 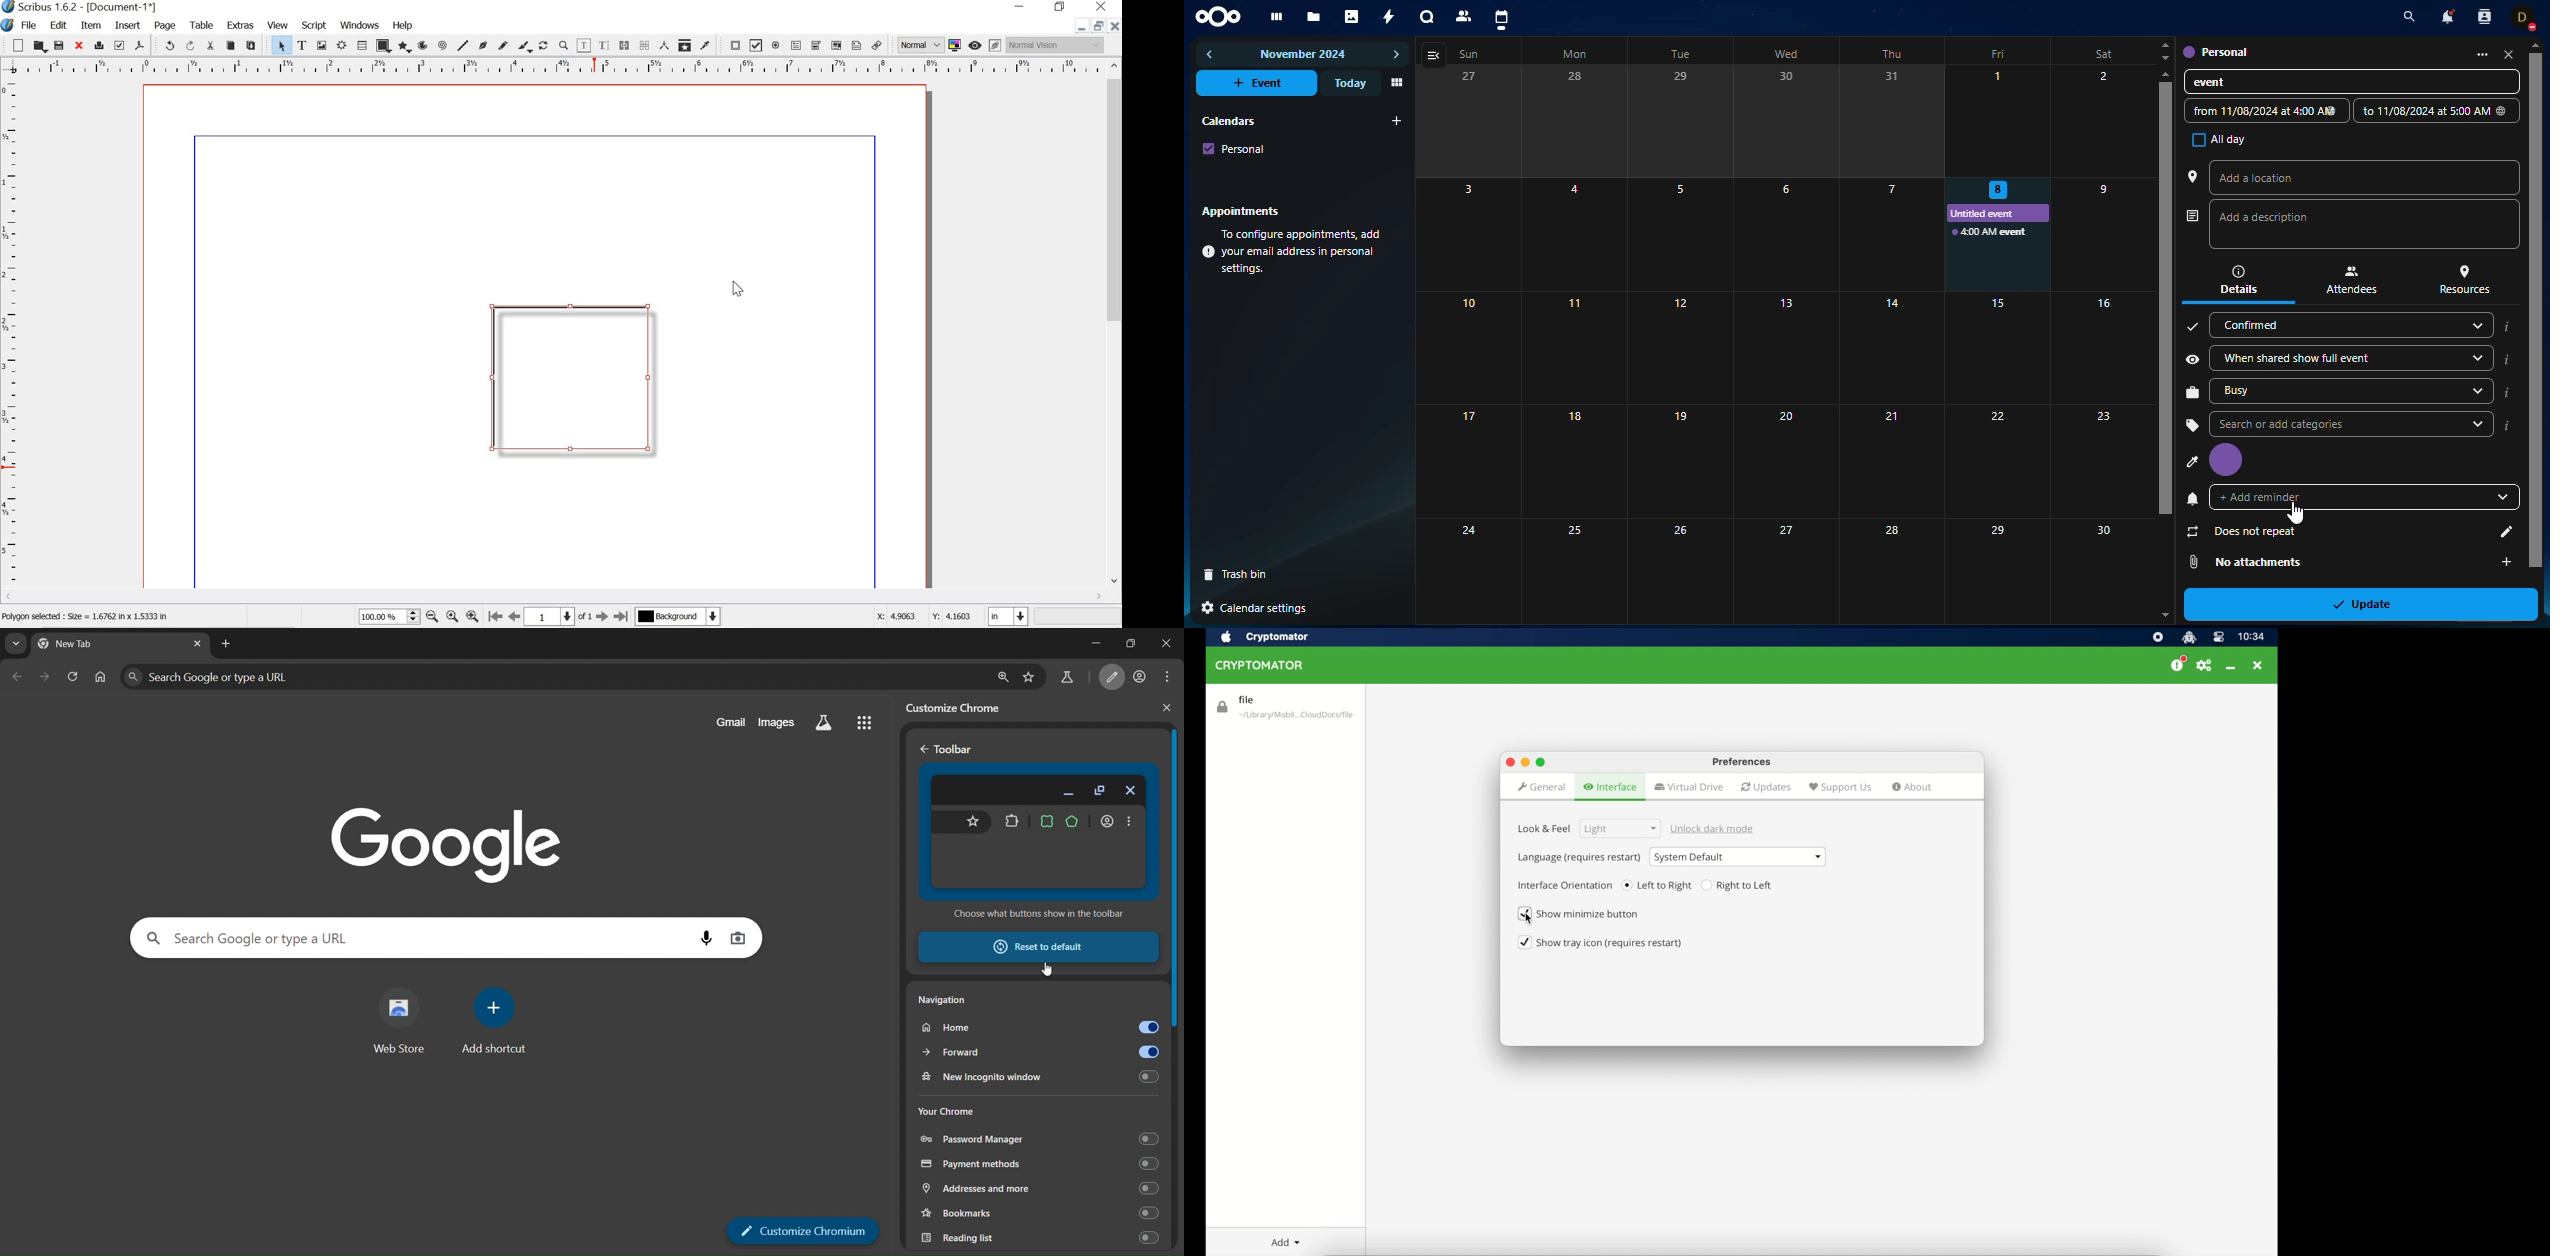 I want to click on unlink text frame, so click(x=644, y=45).